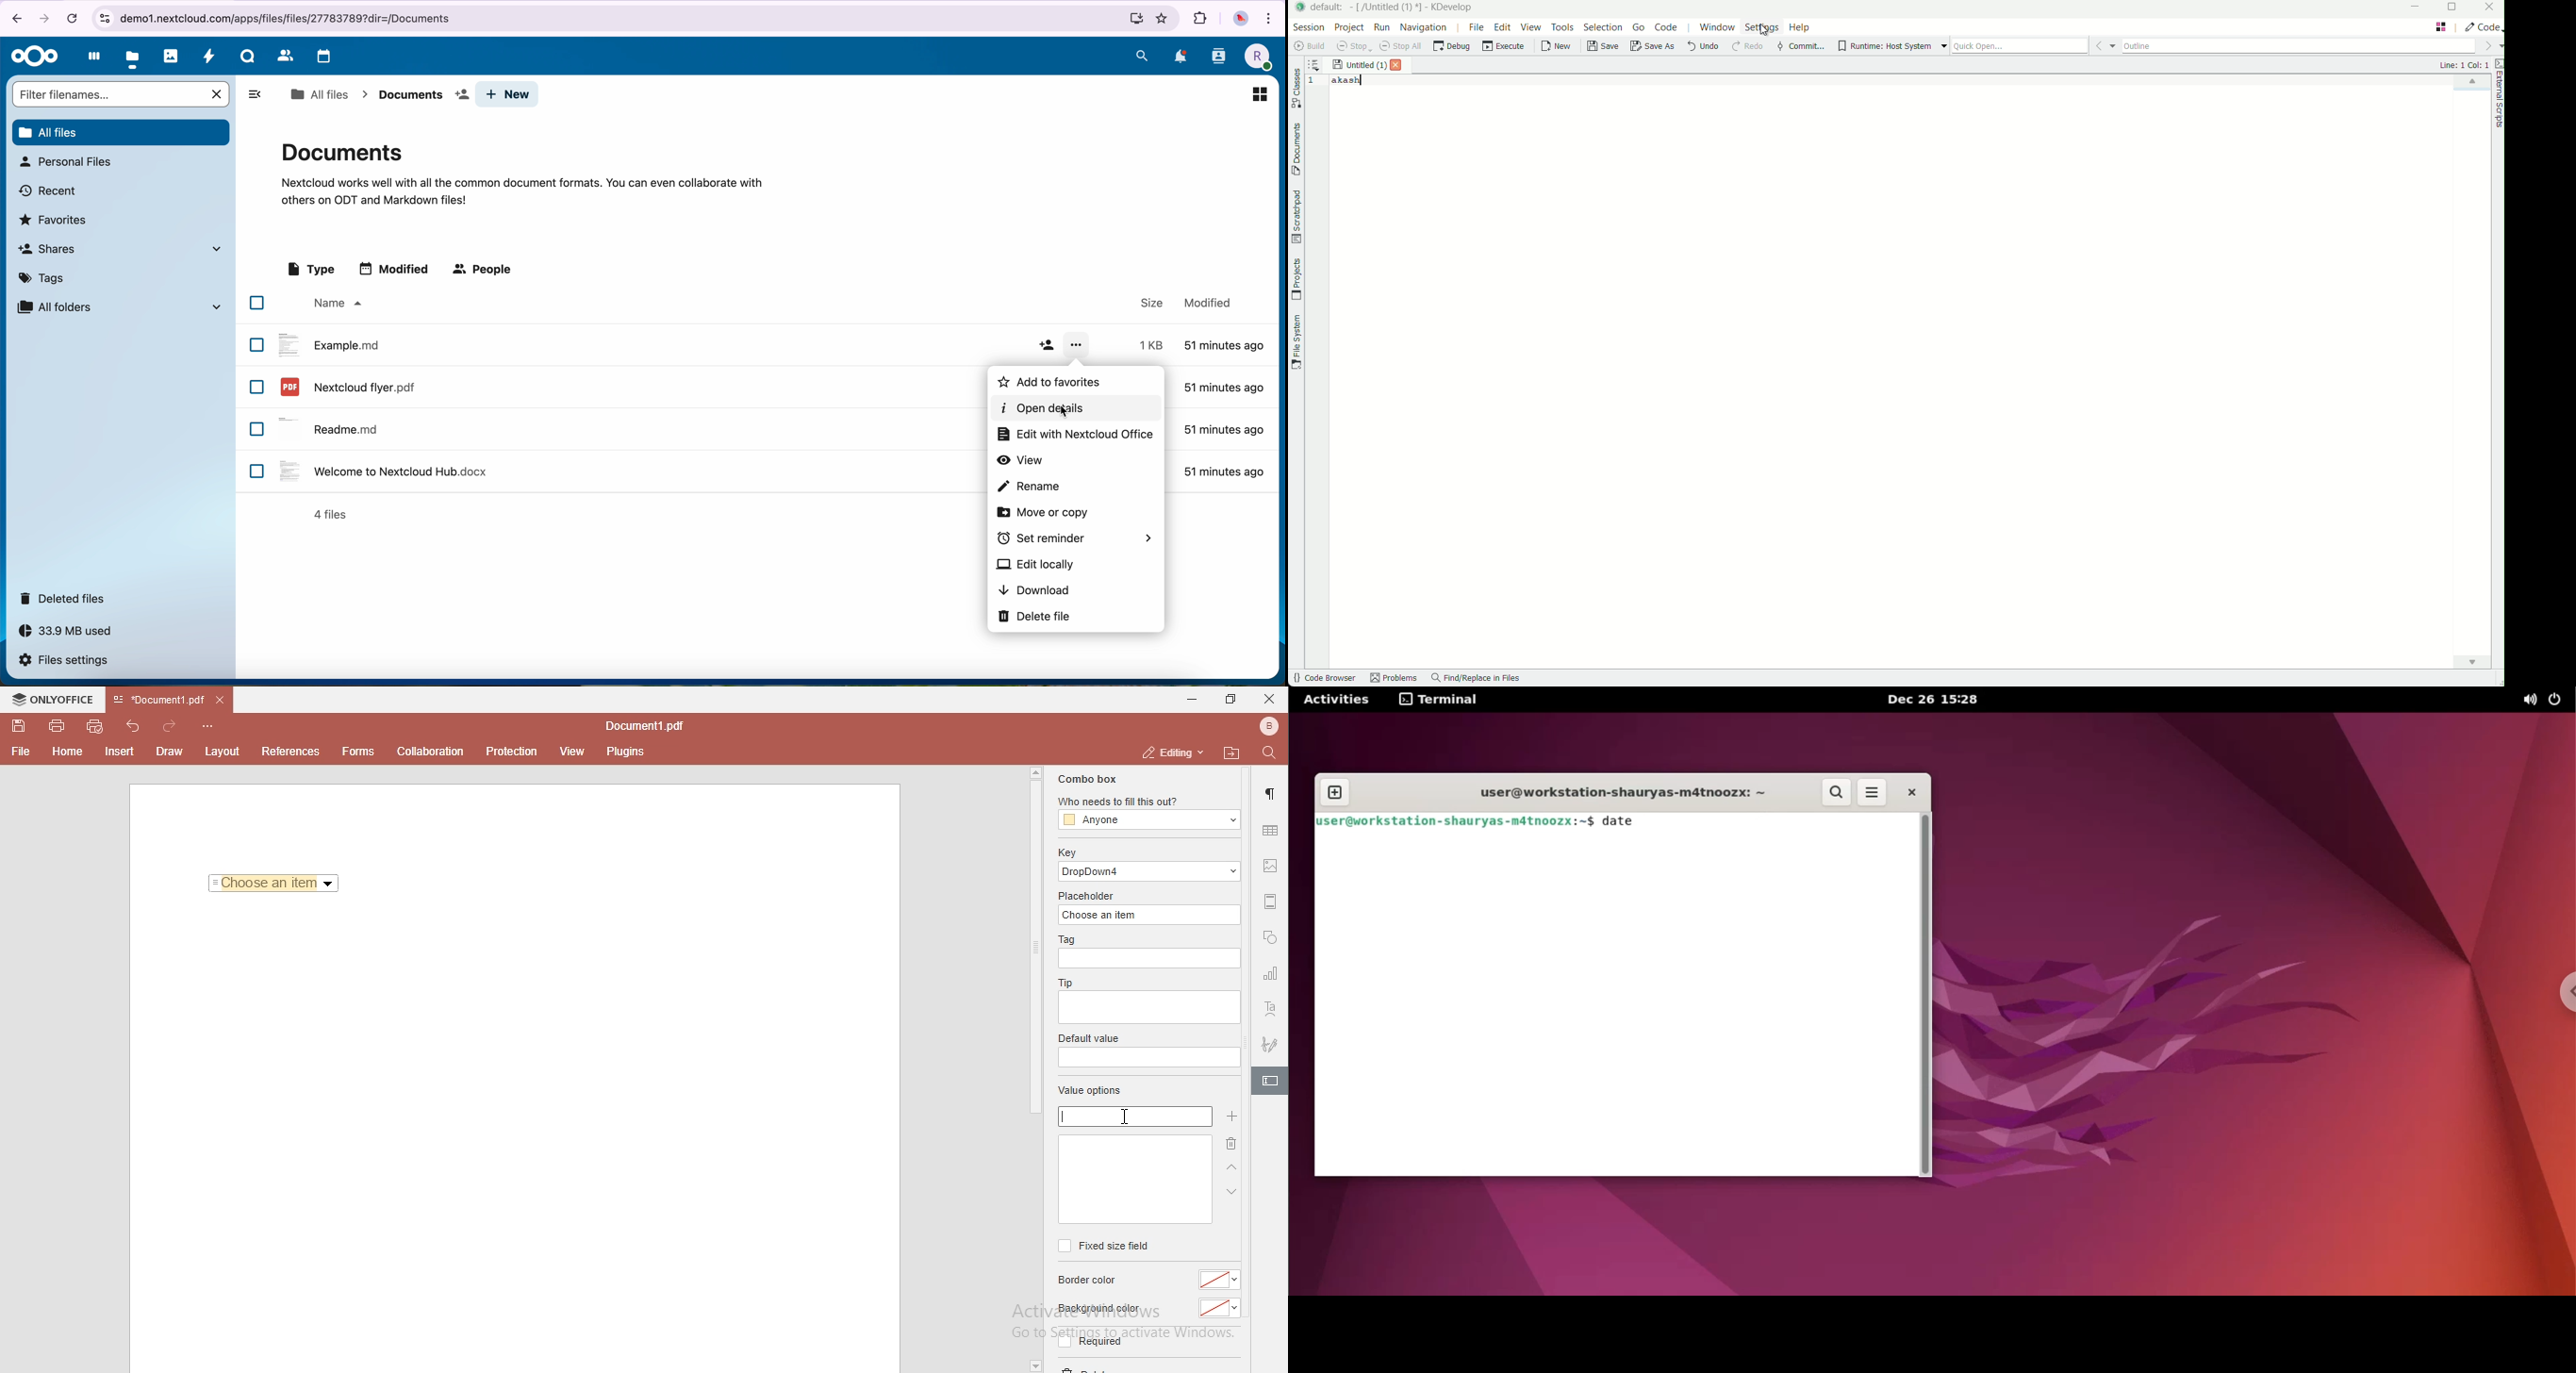 This screenshot has height=1400, width=2576. What do you see at coordinates (1090, 1092) in the screenshot?
I see `value options` at bounding box center [1090, 1092].